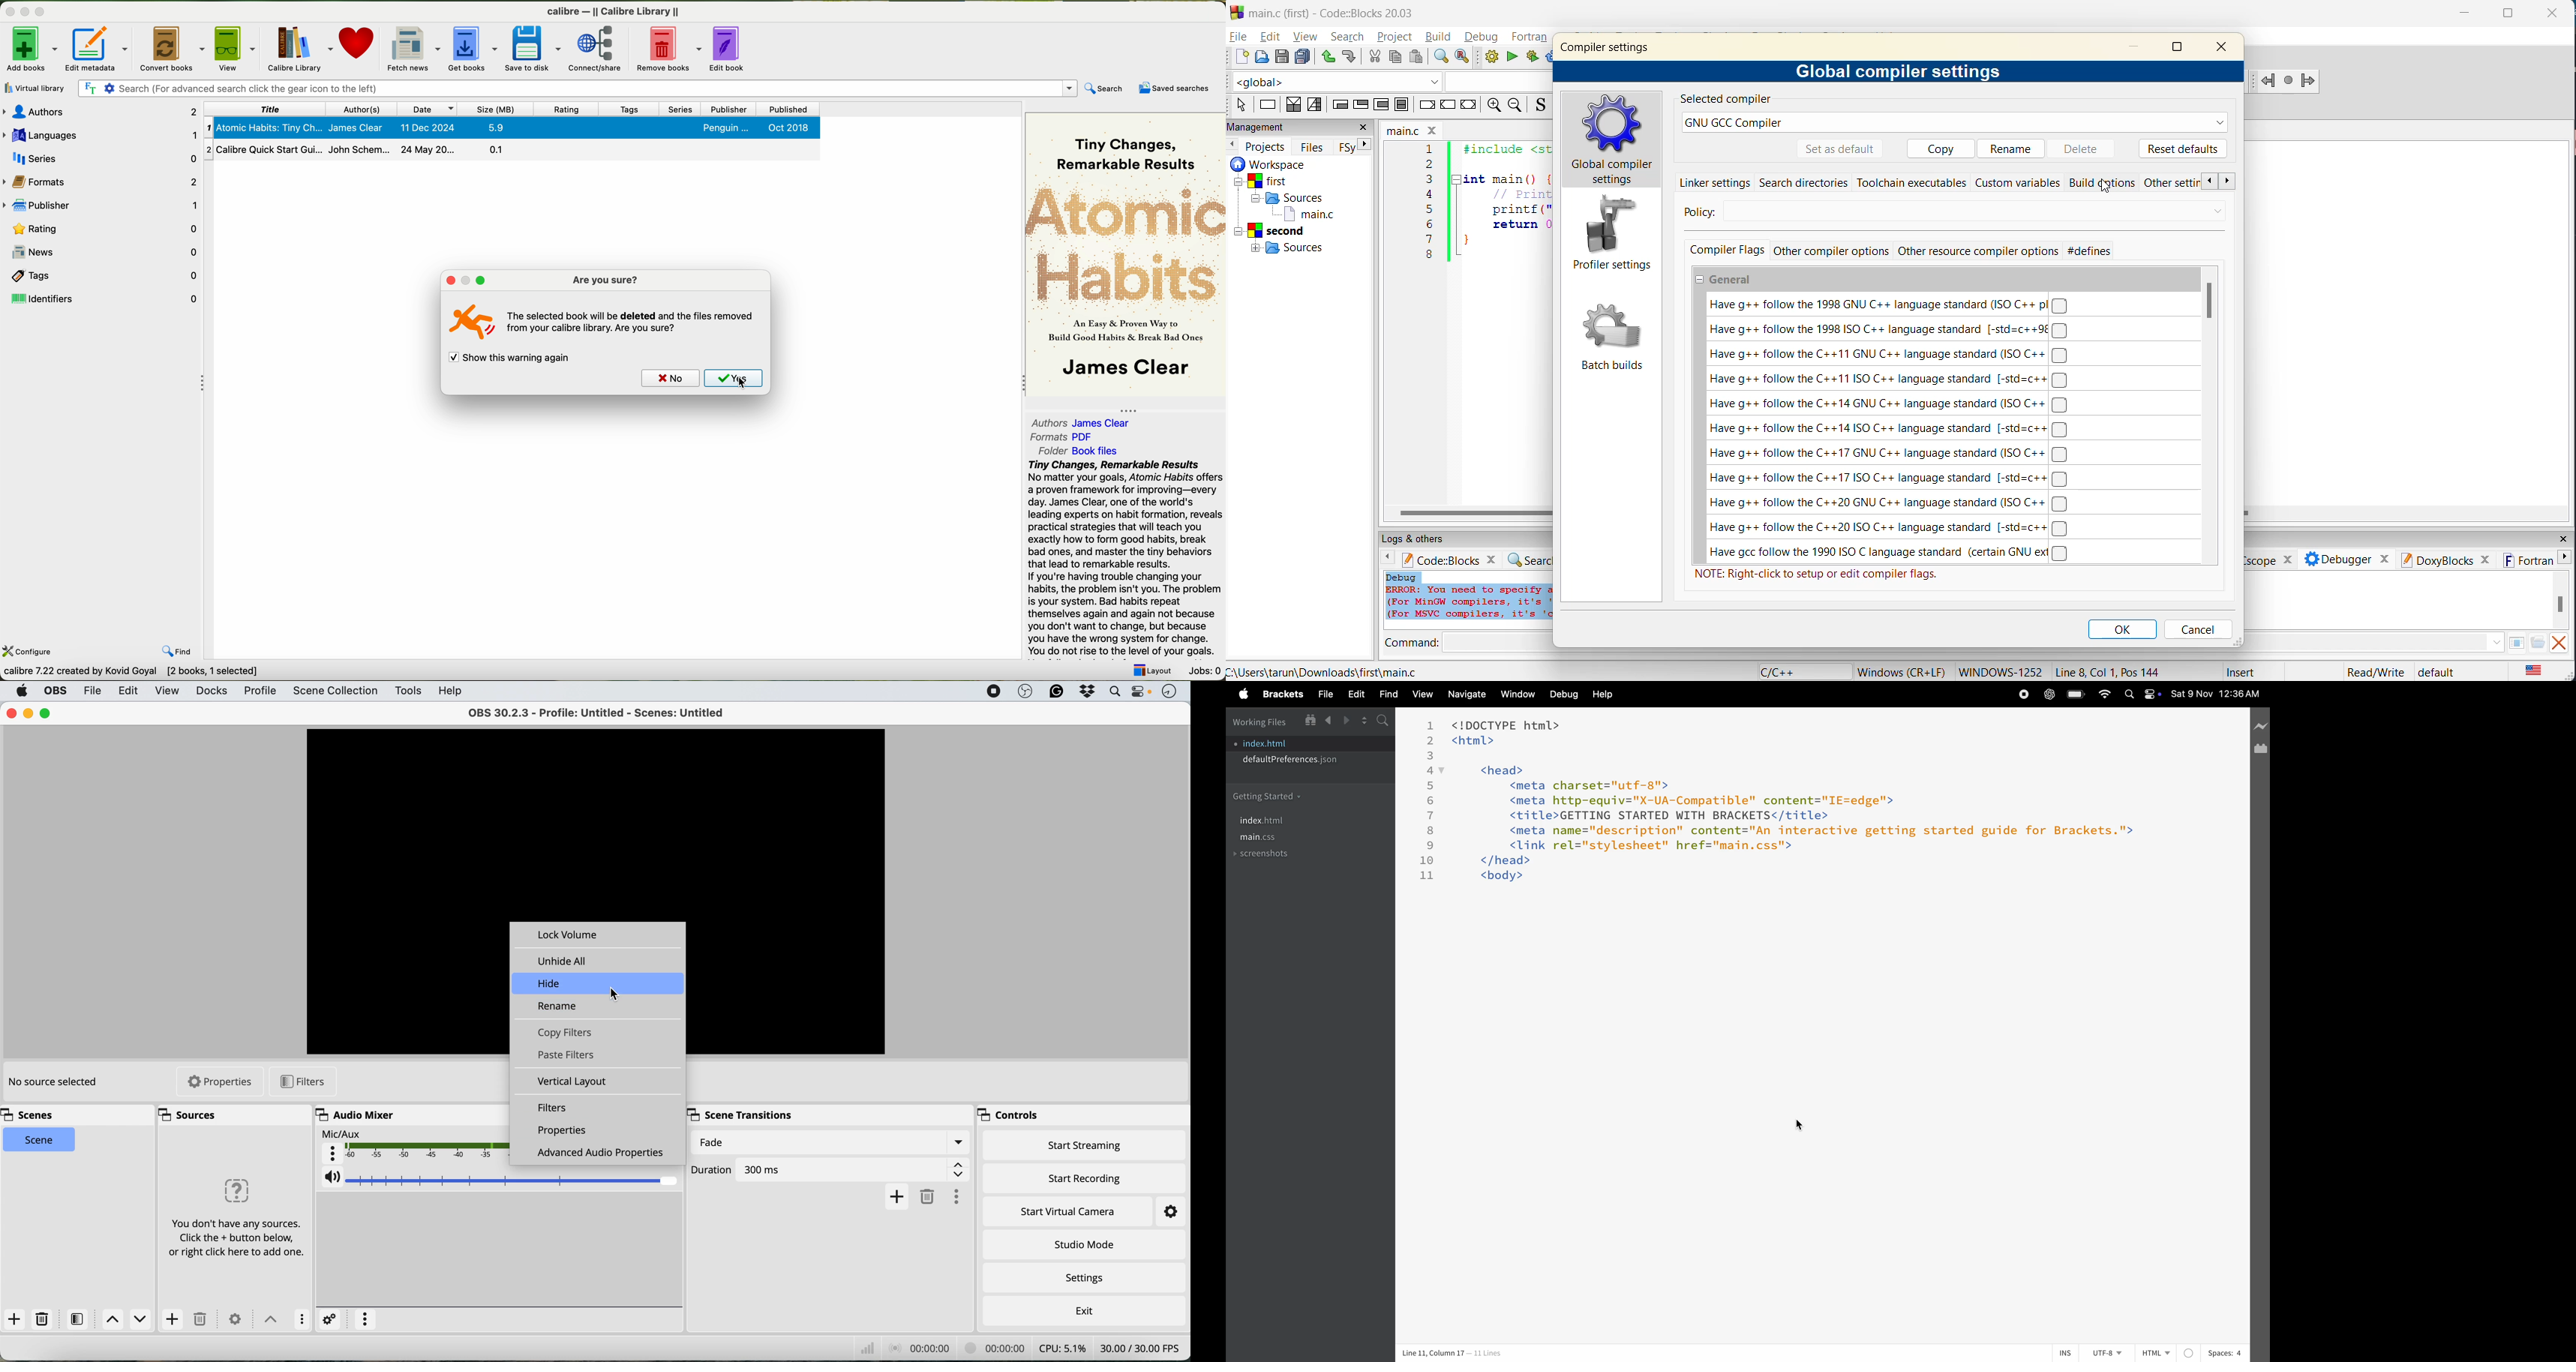 Image resolution: width=2576 pixels, height=1372 pixels. What do you see at coordinates (358, 45) in the screenshot?
I see `donate` at bounding box center [358, 45].